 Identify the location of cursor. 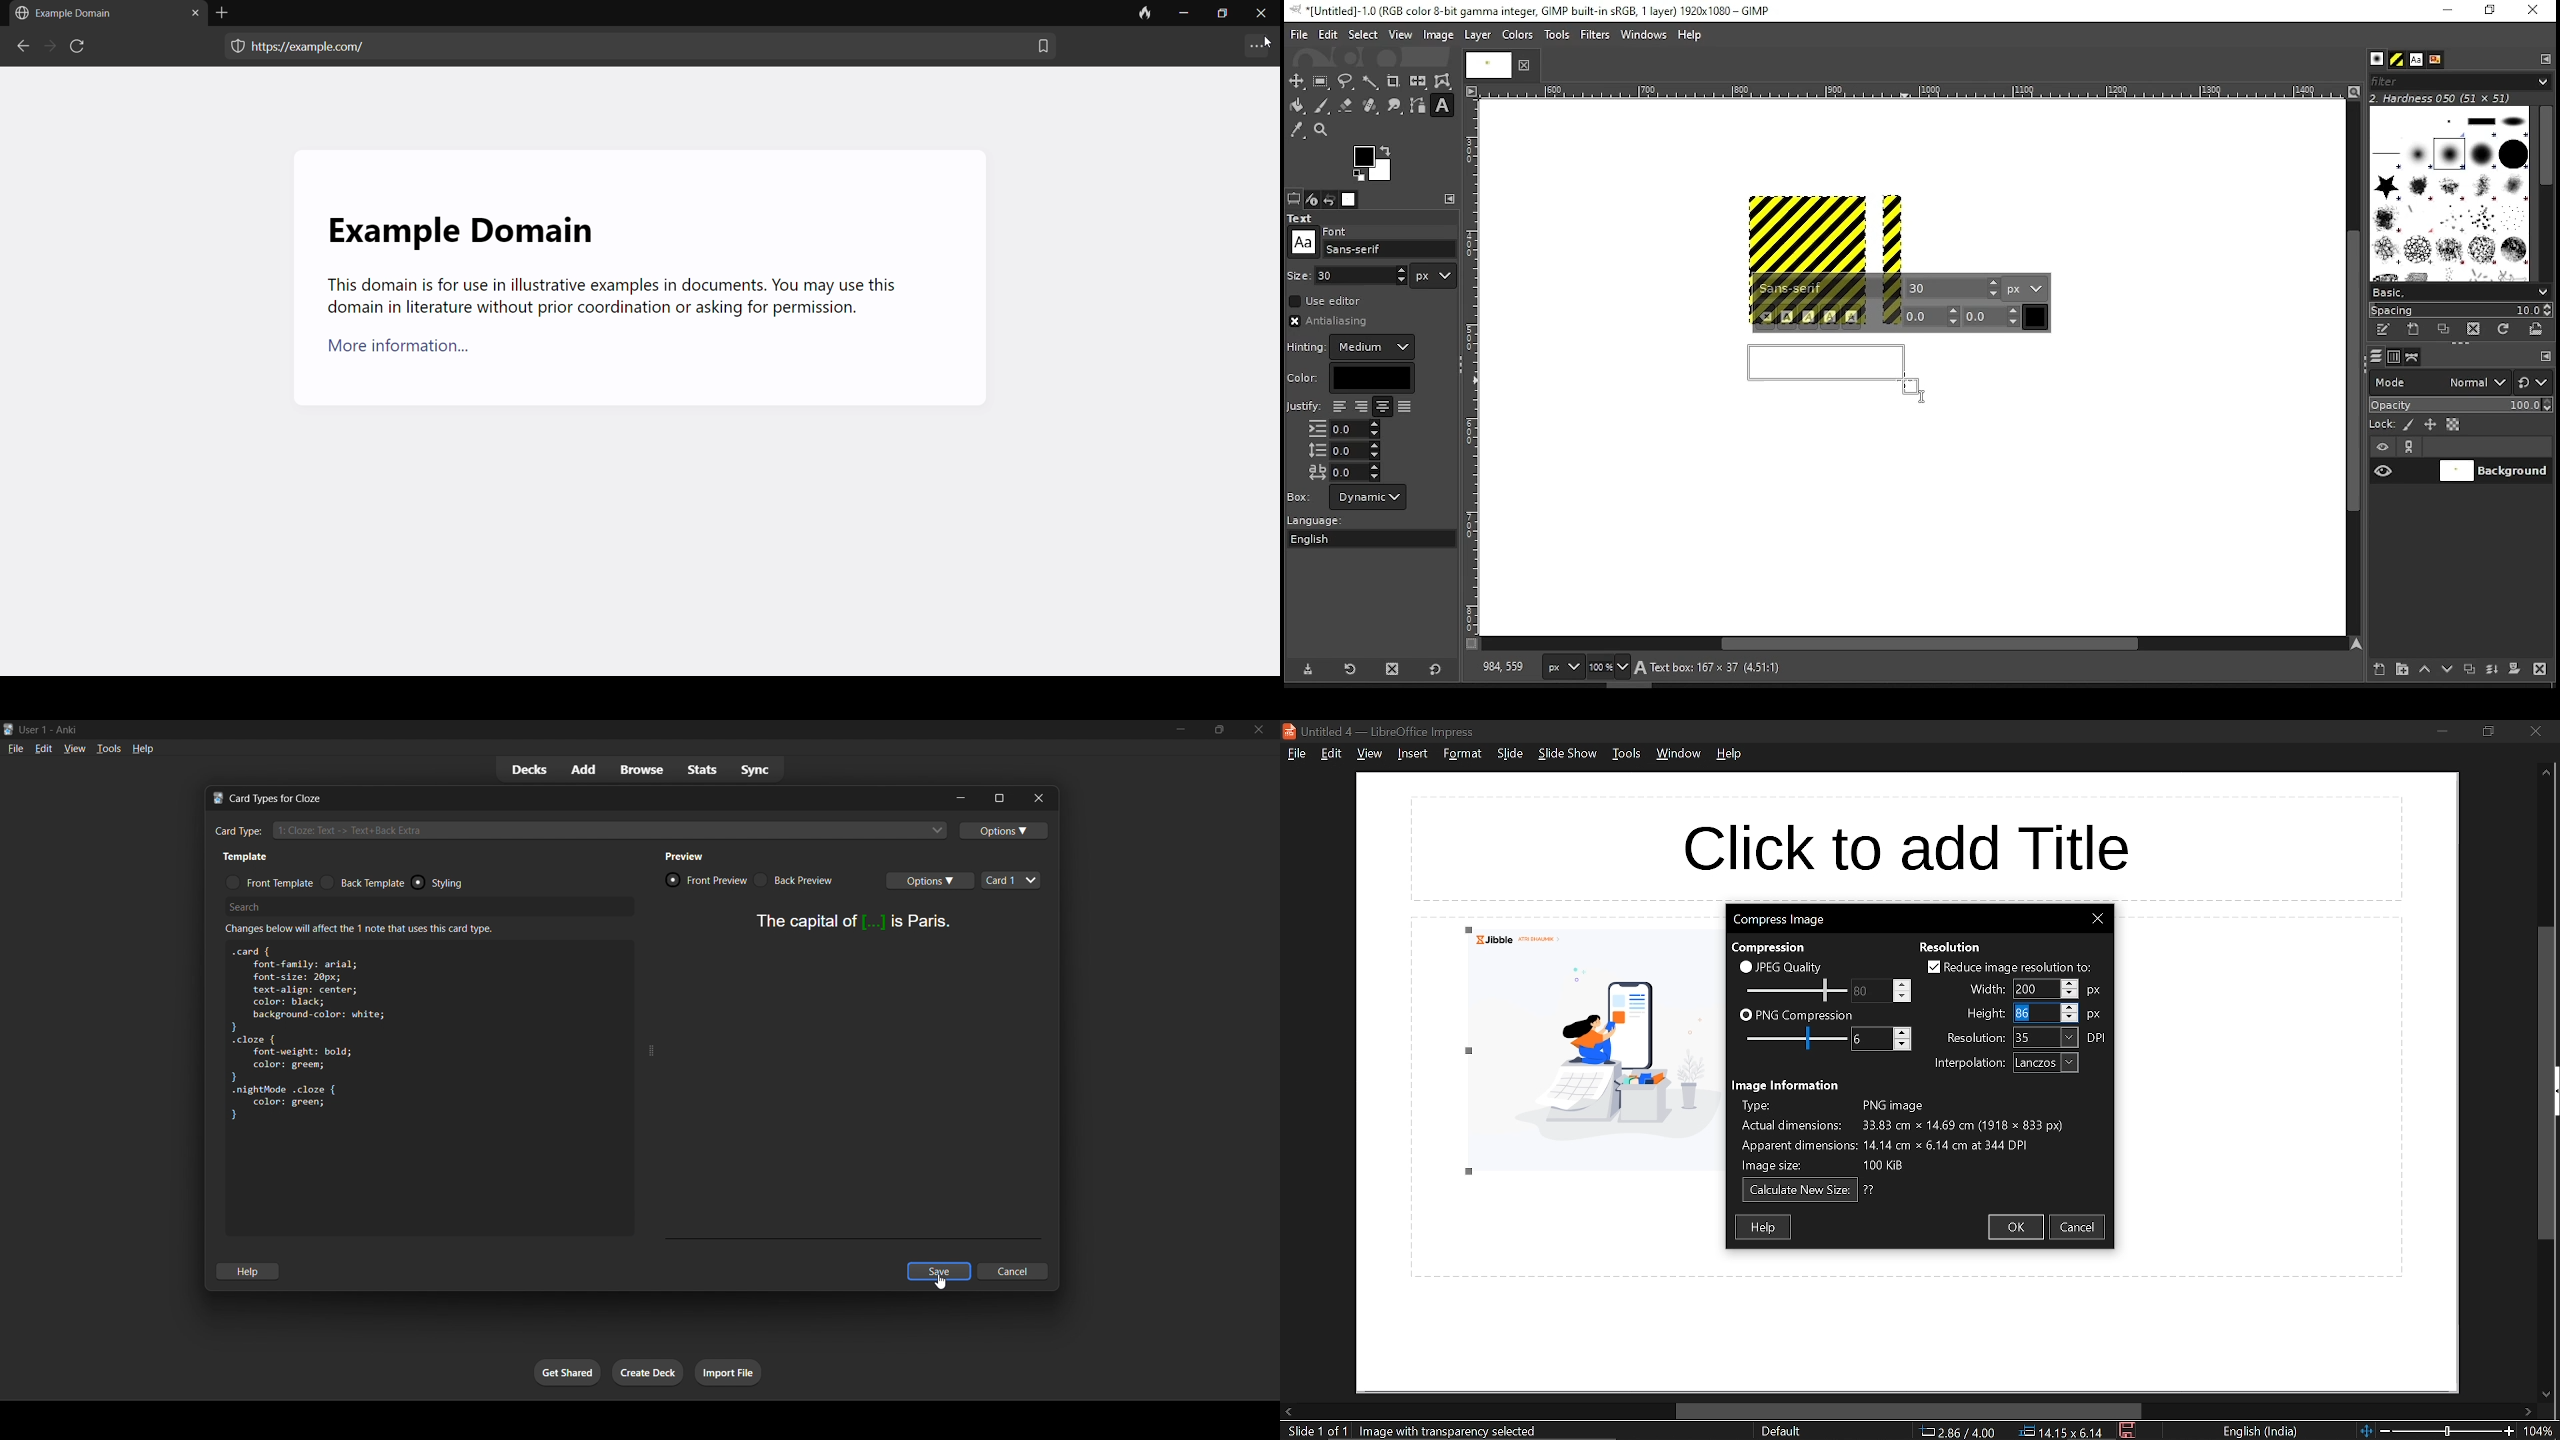
(941, 1288).